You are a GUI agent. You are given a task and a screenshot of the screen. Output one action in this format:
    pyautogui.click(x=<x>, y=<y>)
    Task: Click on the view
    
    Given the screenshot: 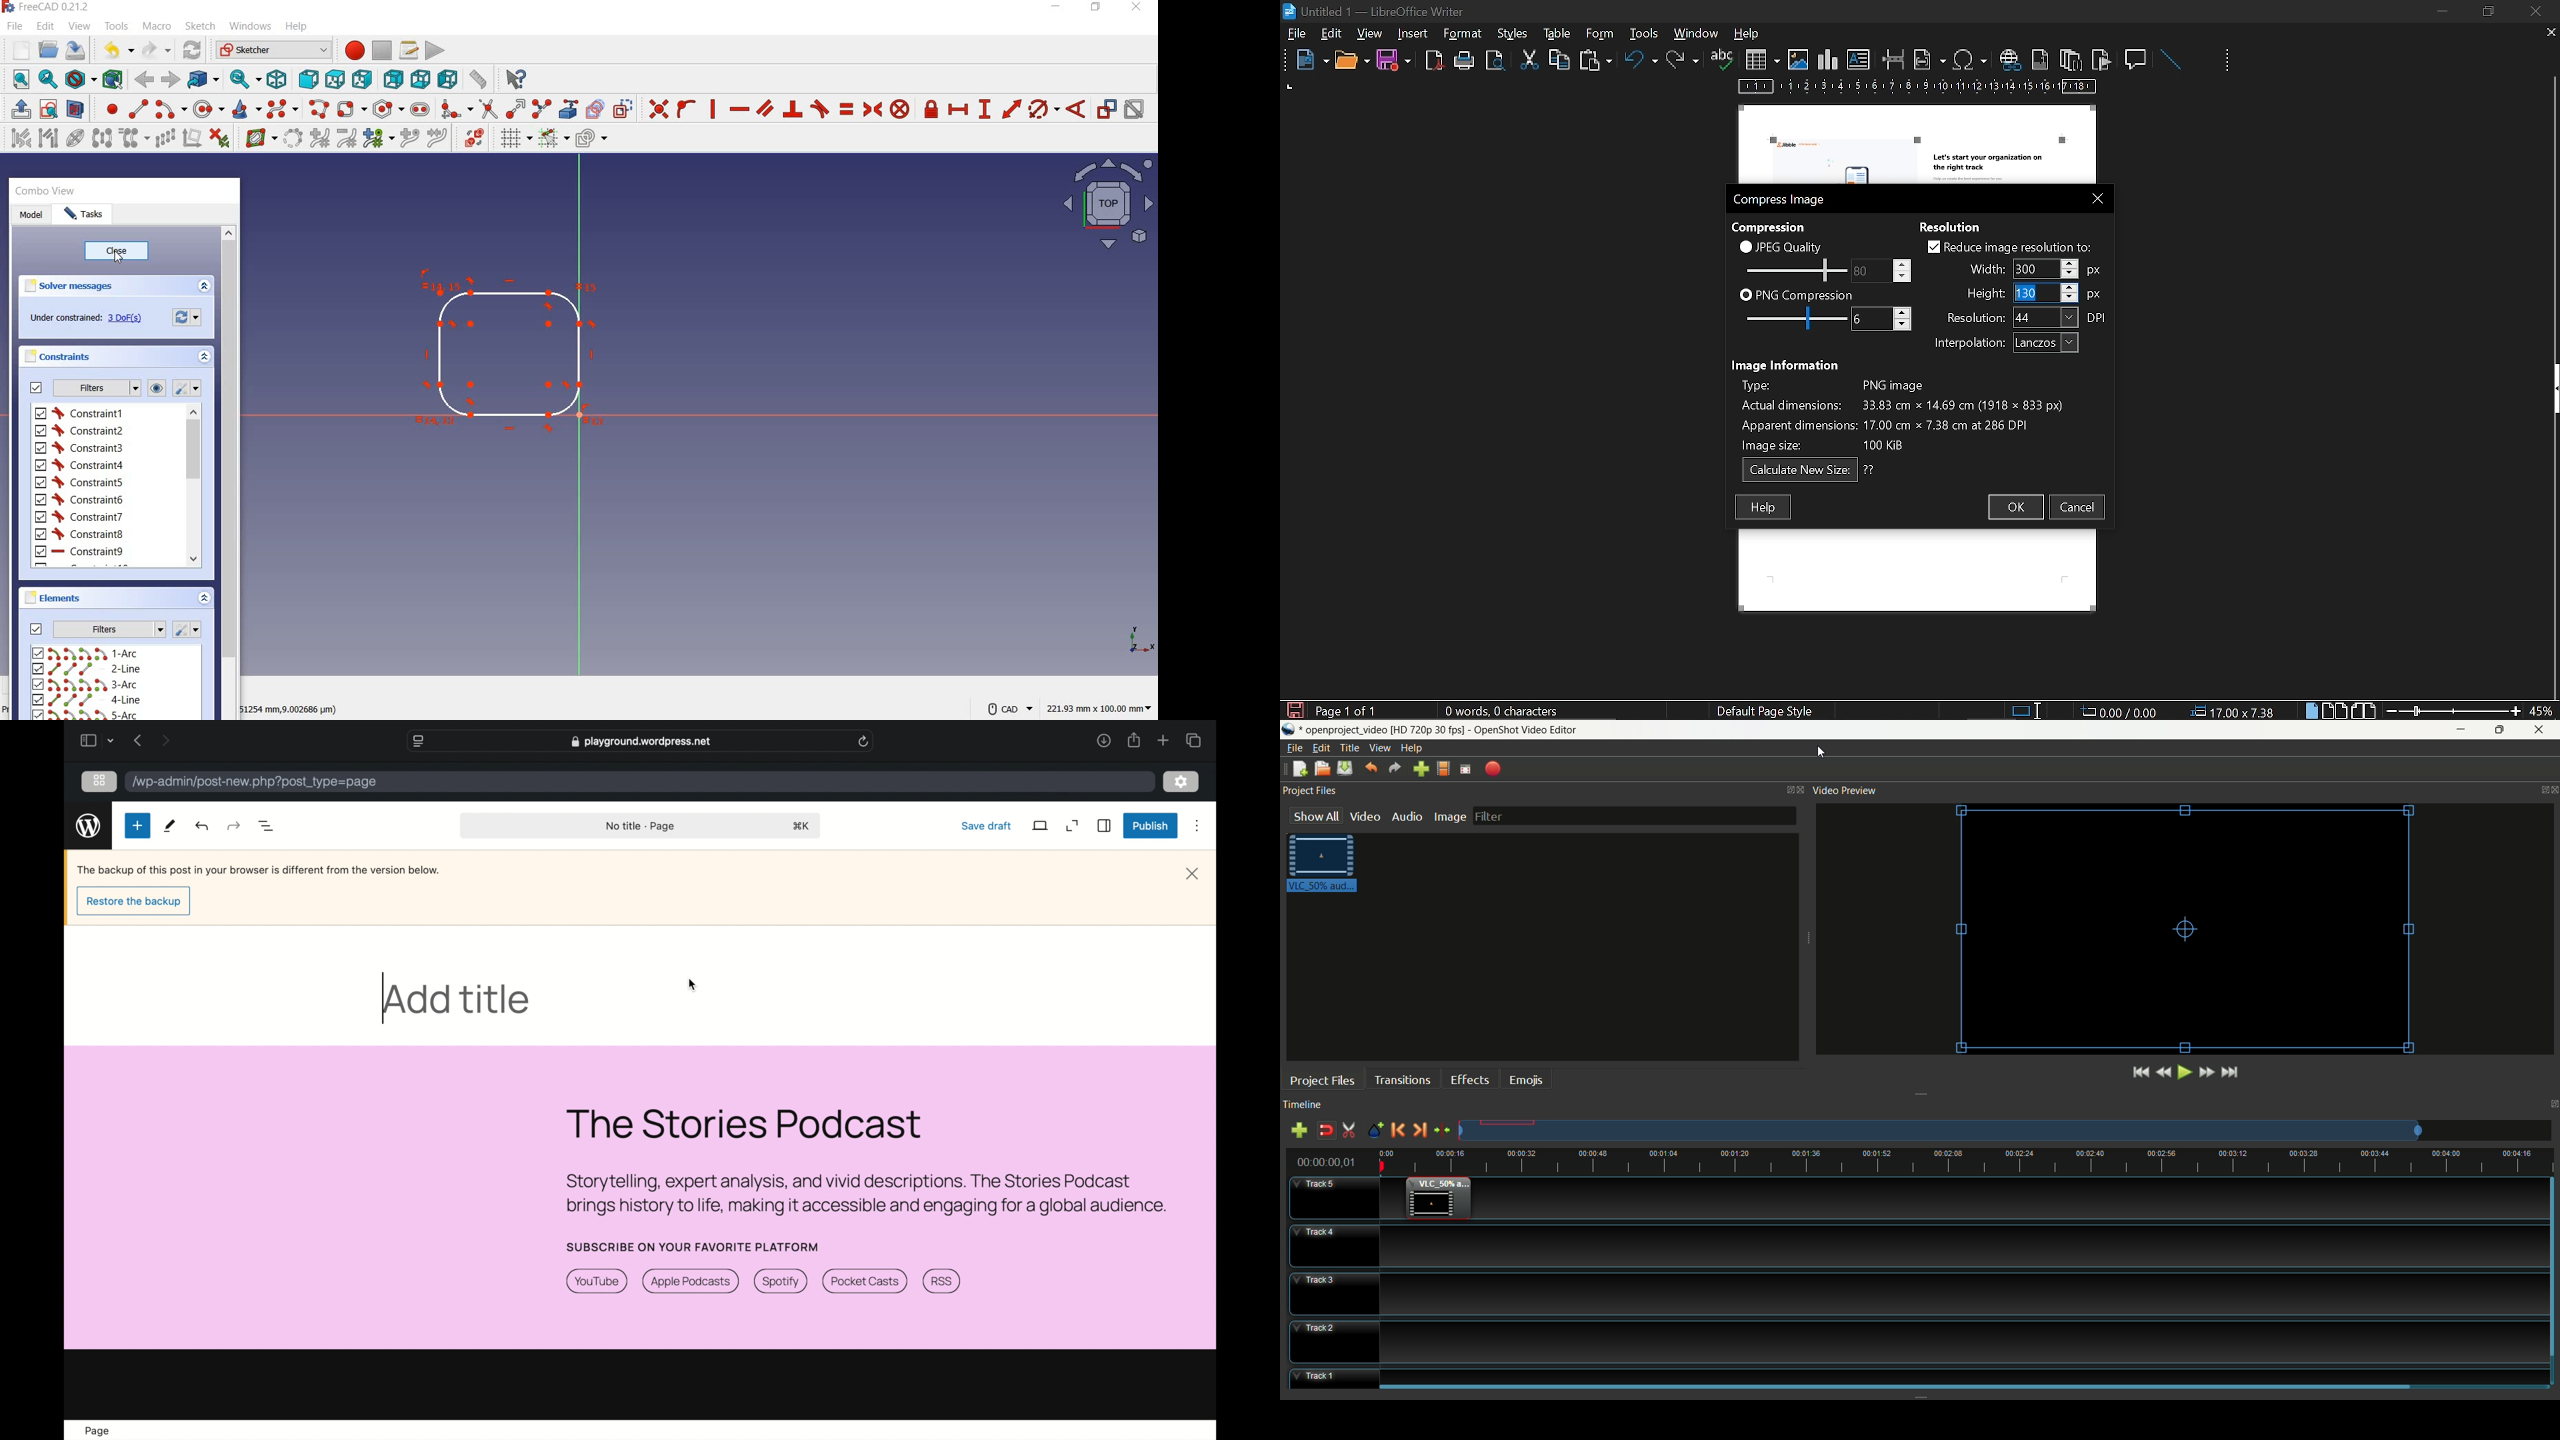 What is the action you would take?
    pyautogui.click(x=79, y=26)
    